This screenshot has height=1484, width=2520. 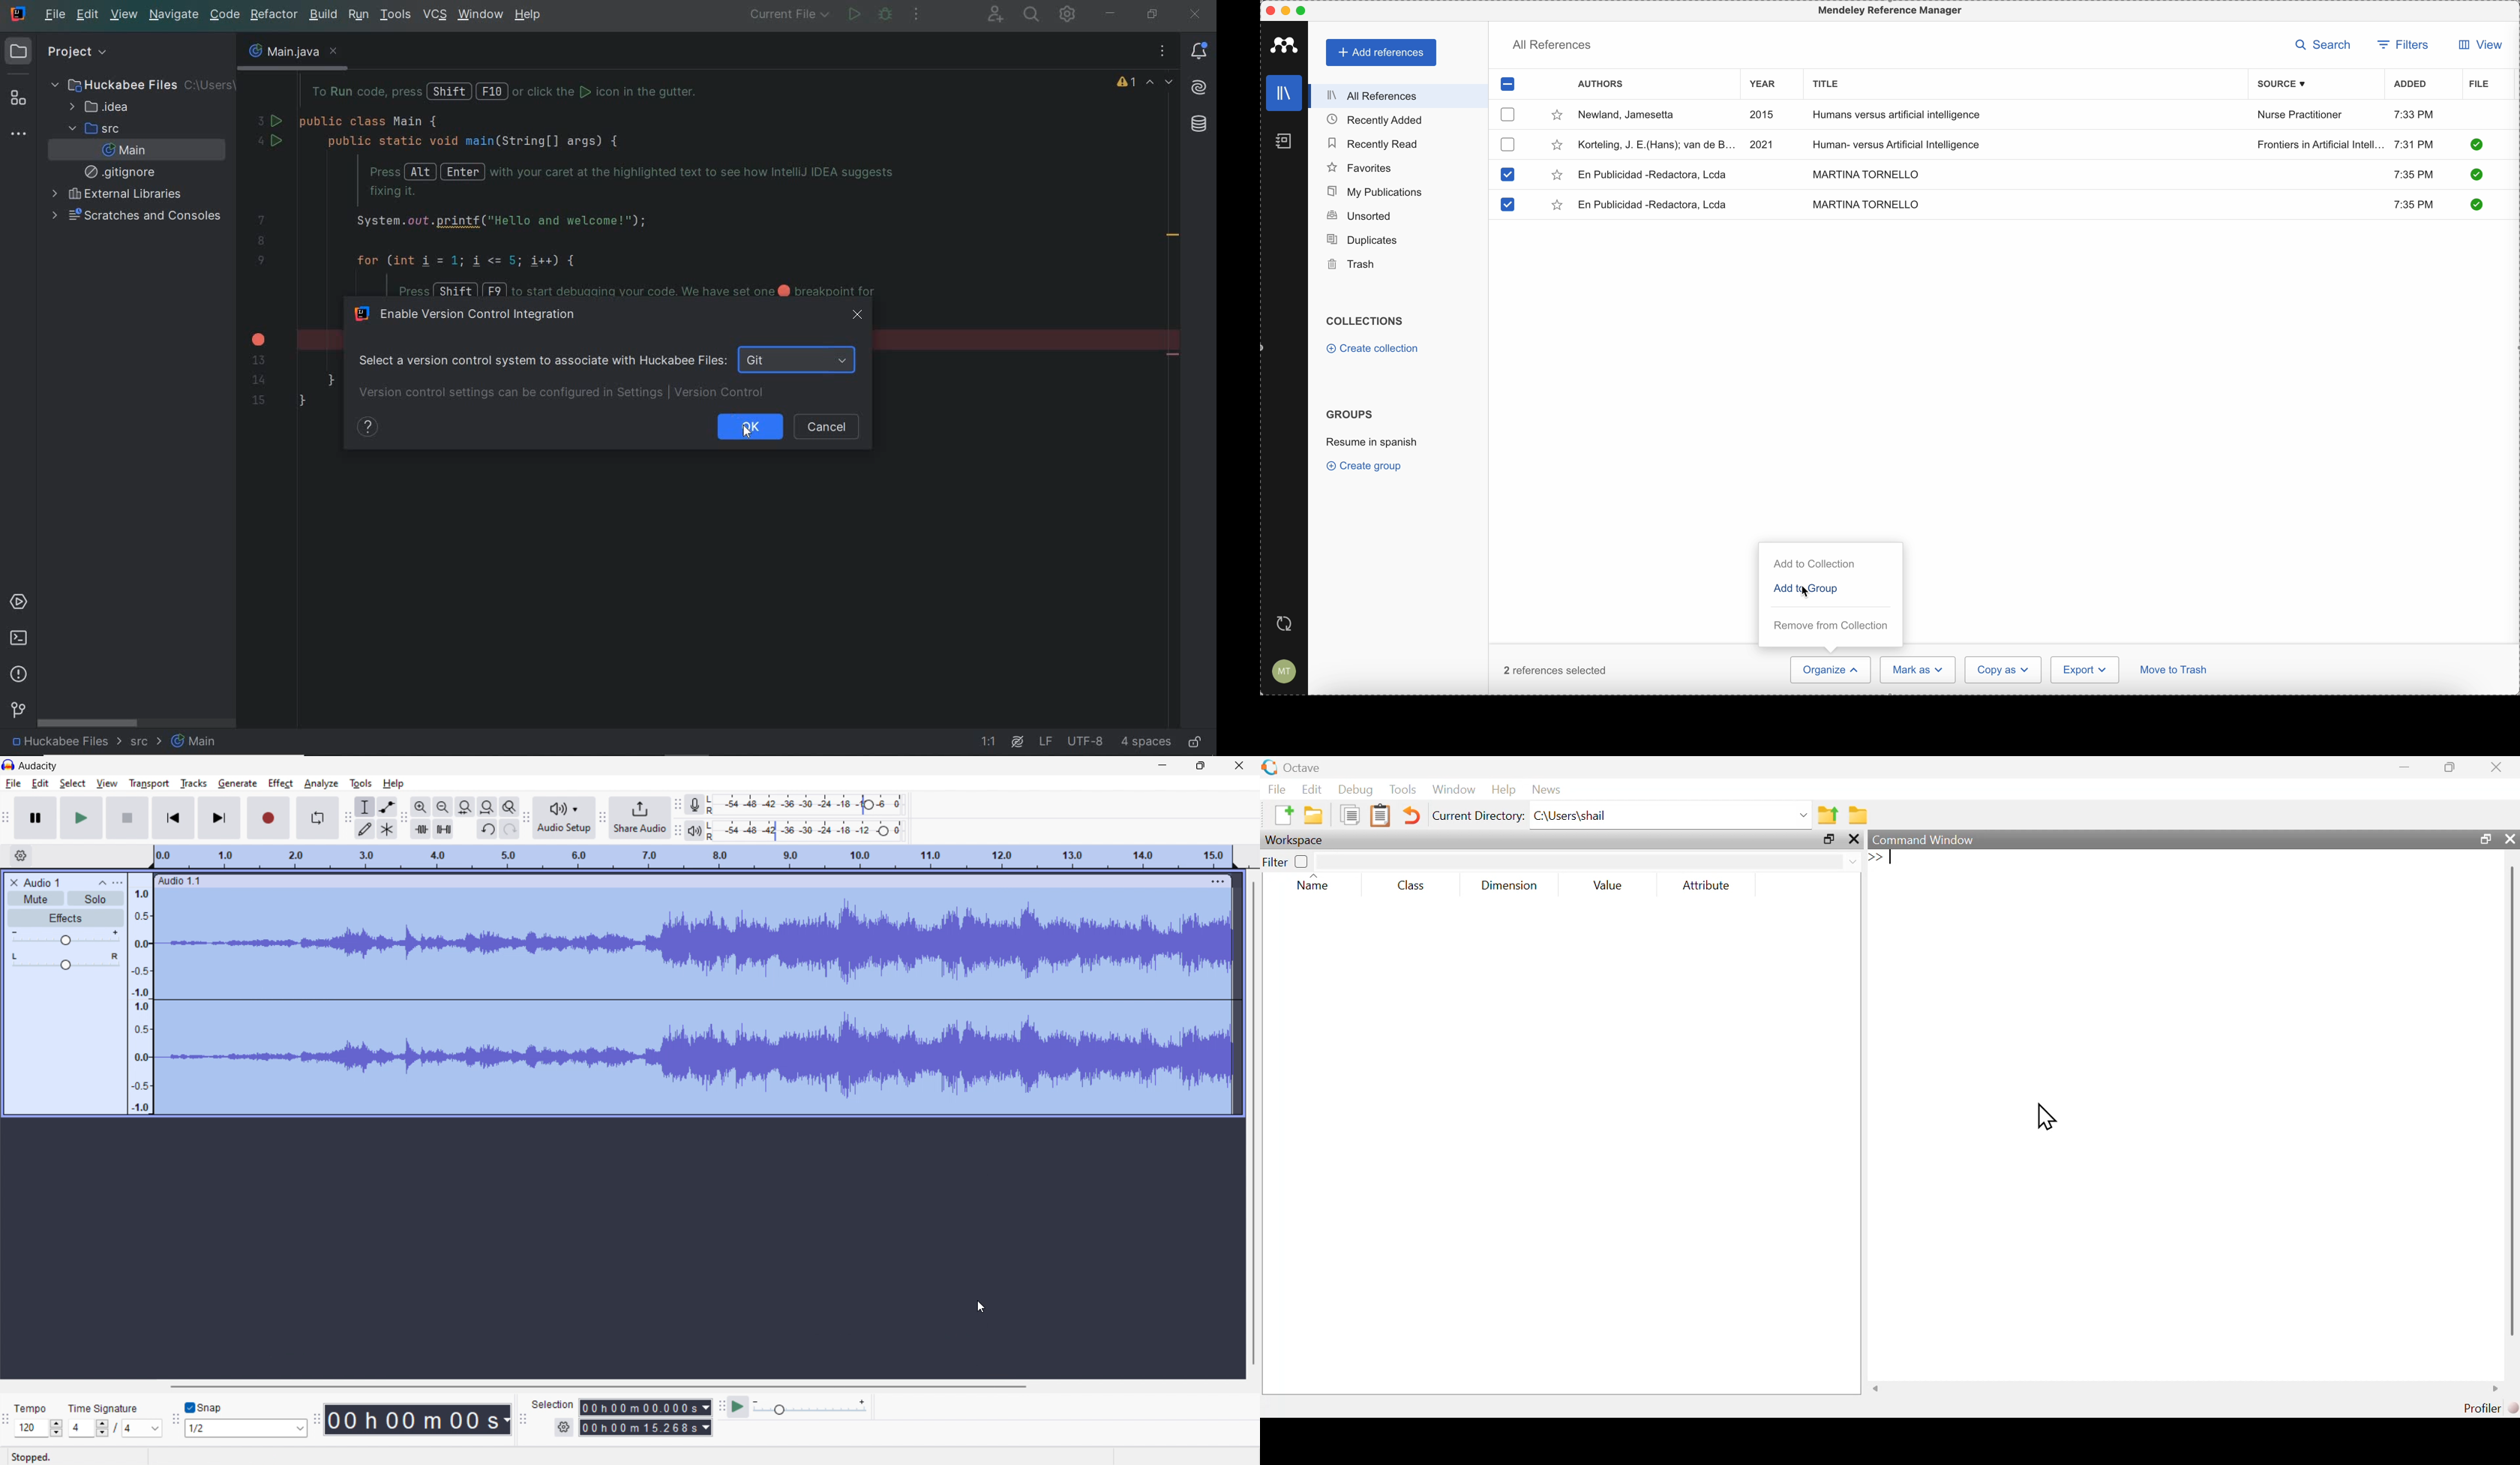 What do you see at coordinates (2414, 144) in the screenshot?
I see `7:31 PM` at bounding box center [2414, 144].